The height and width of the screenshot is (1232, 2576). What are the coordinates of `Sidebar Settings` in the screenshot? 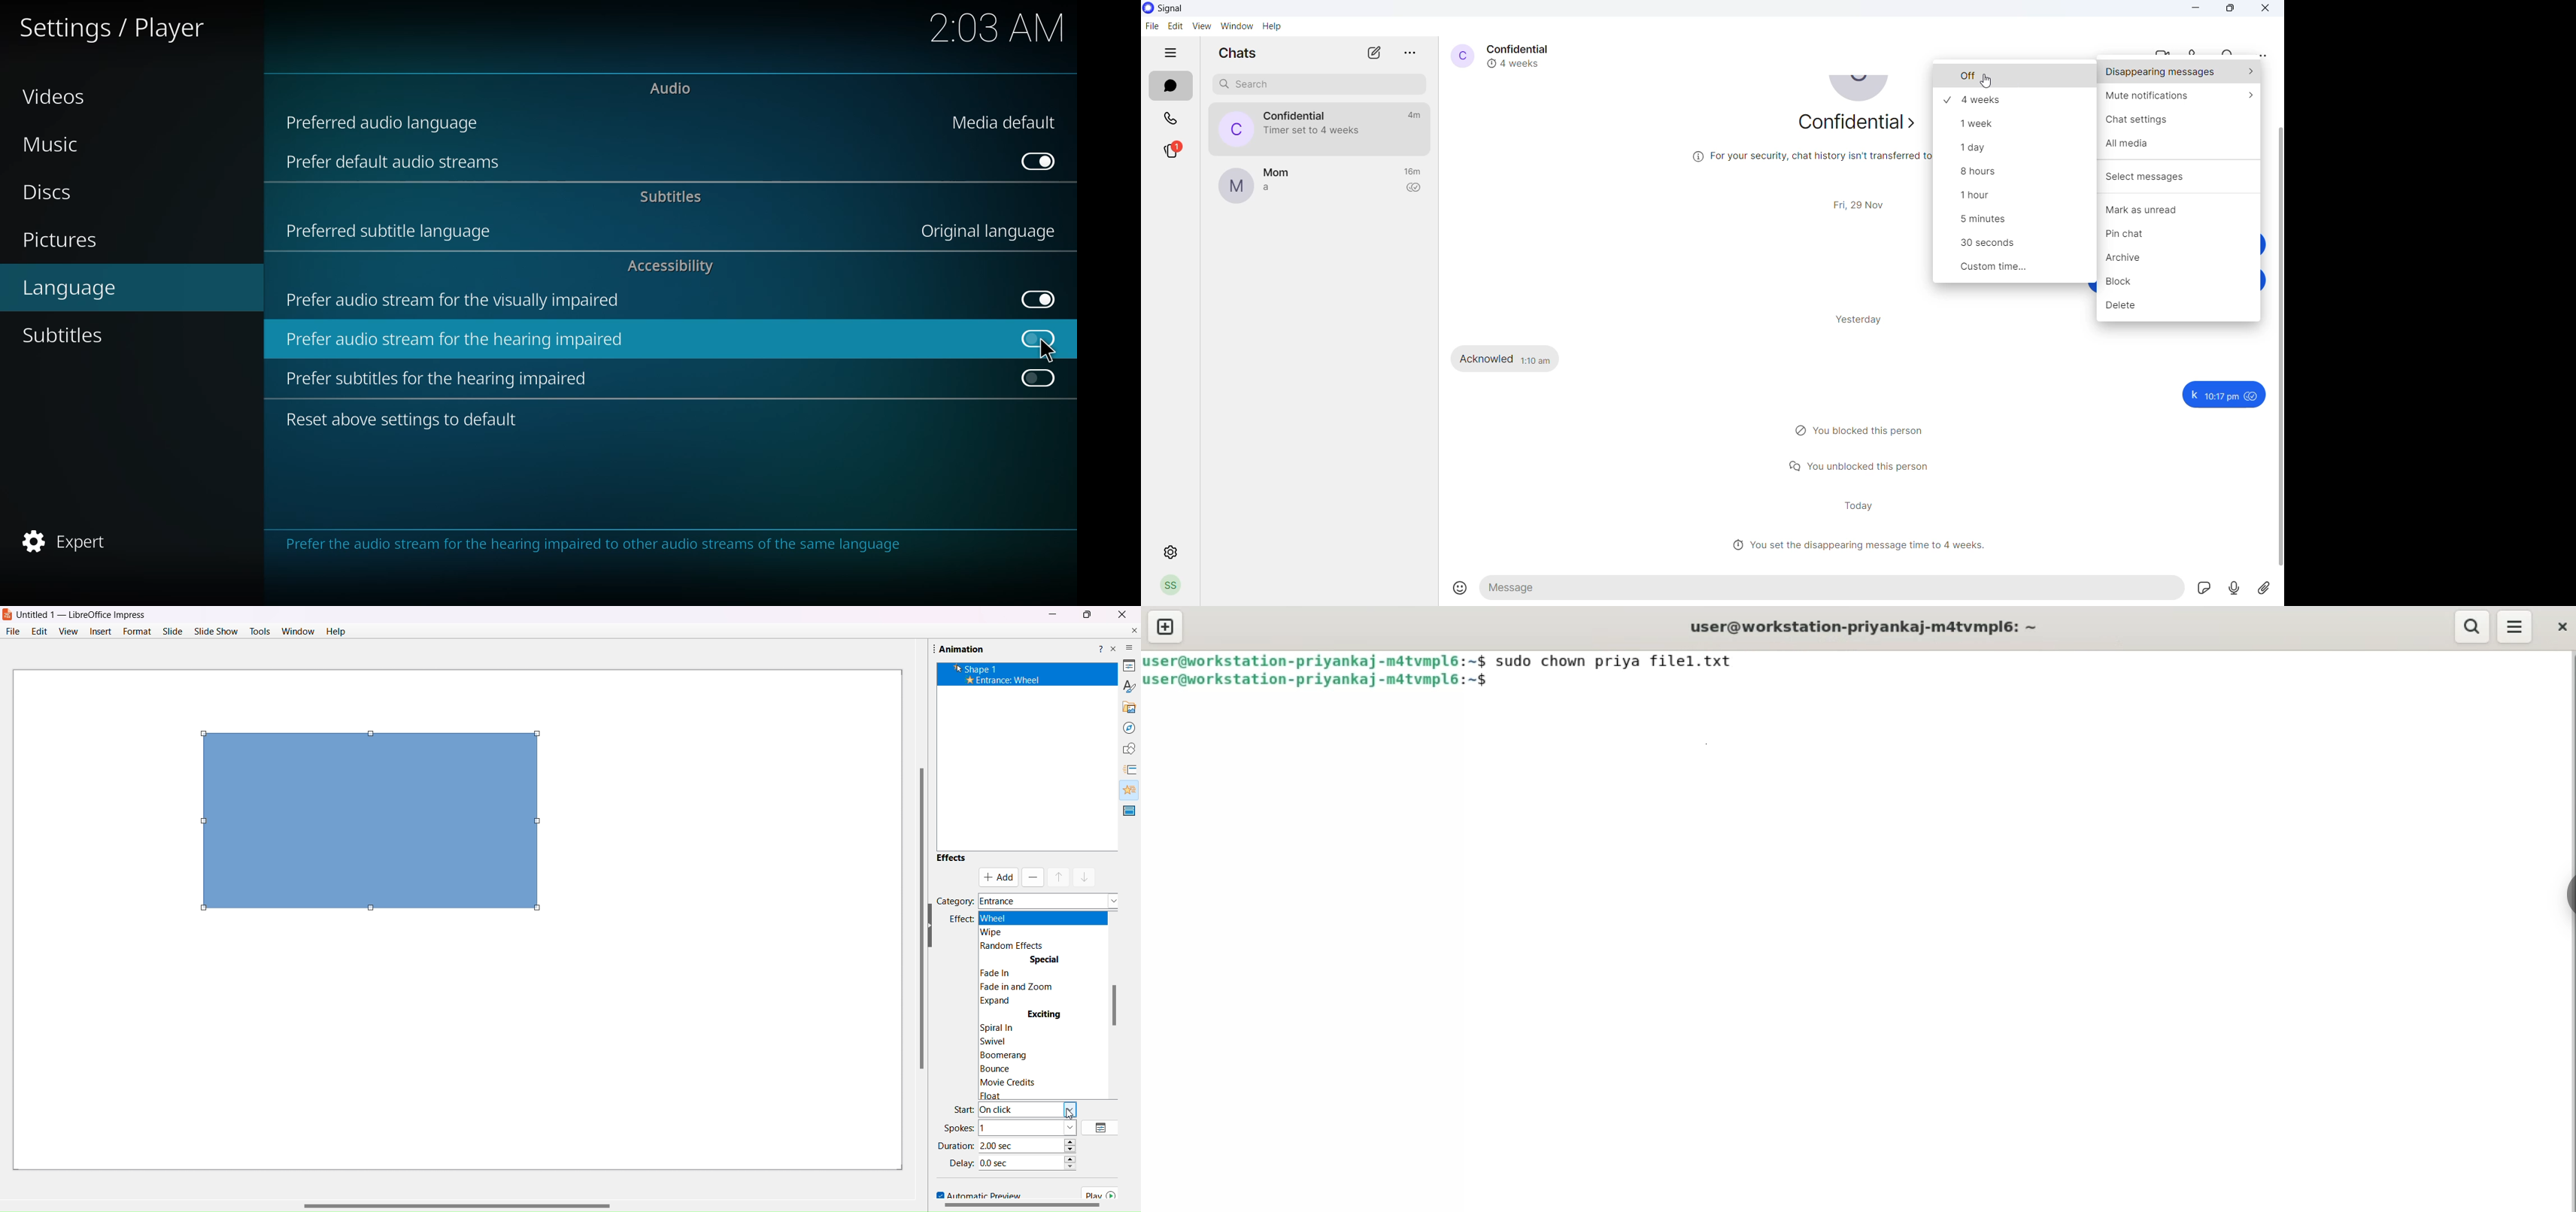 It's located at (1123, 643).